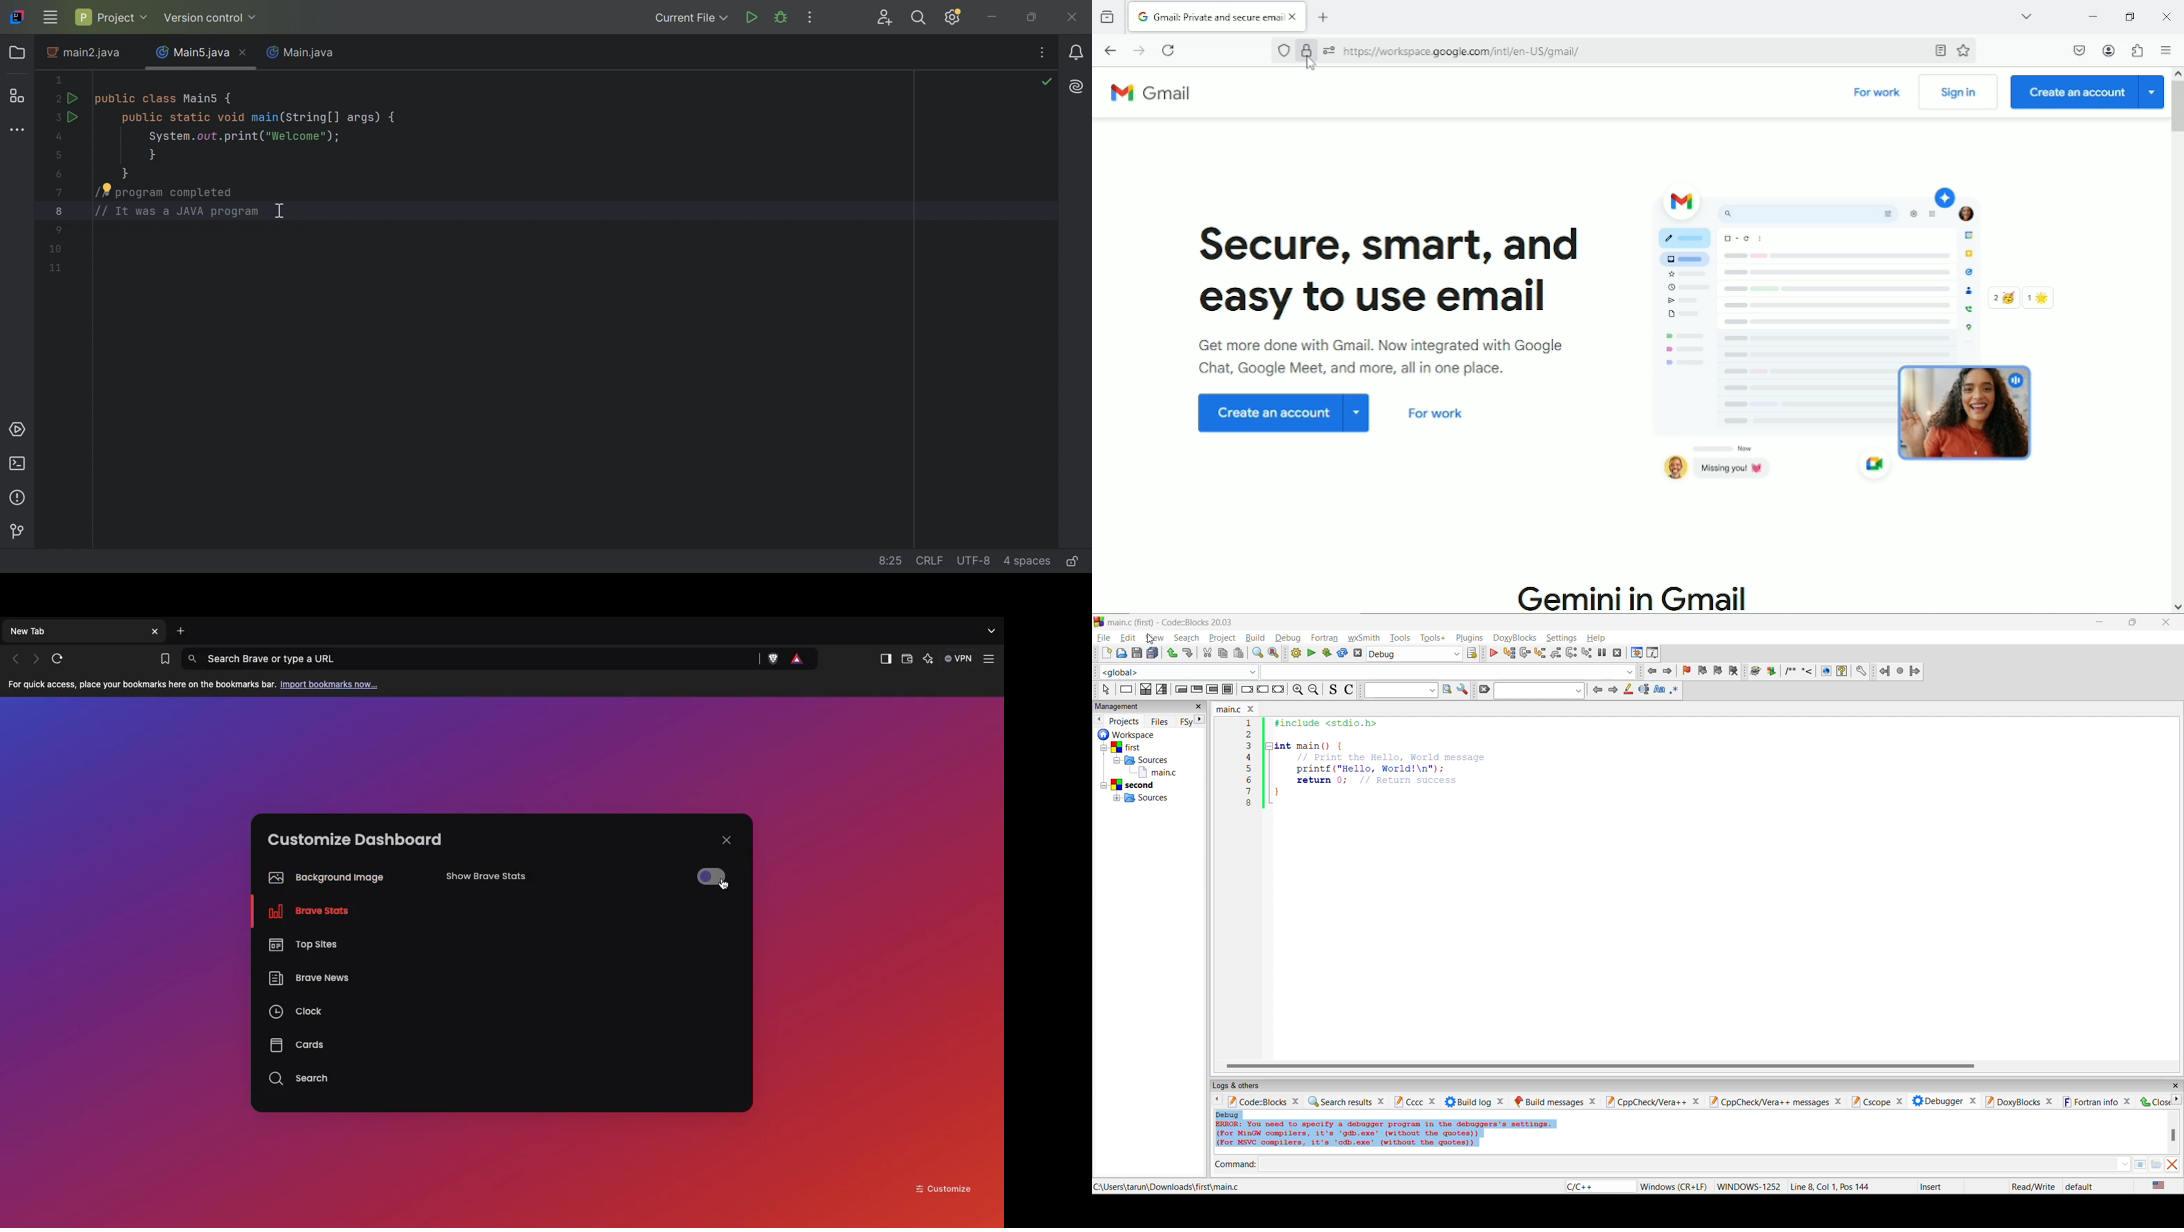 This screenshot has height=1232, width=2184. Describe the element at coordinates (1686, 1165) in the screenshot. I see `command` at that location.